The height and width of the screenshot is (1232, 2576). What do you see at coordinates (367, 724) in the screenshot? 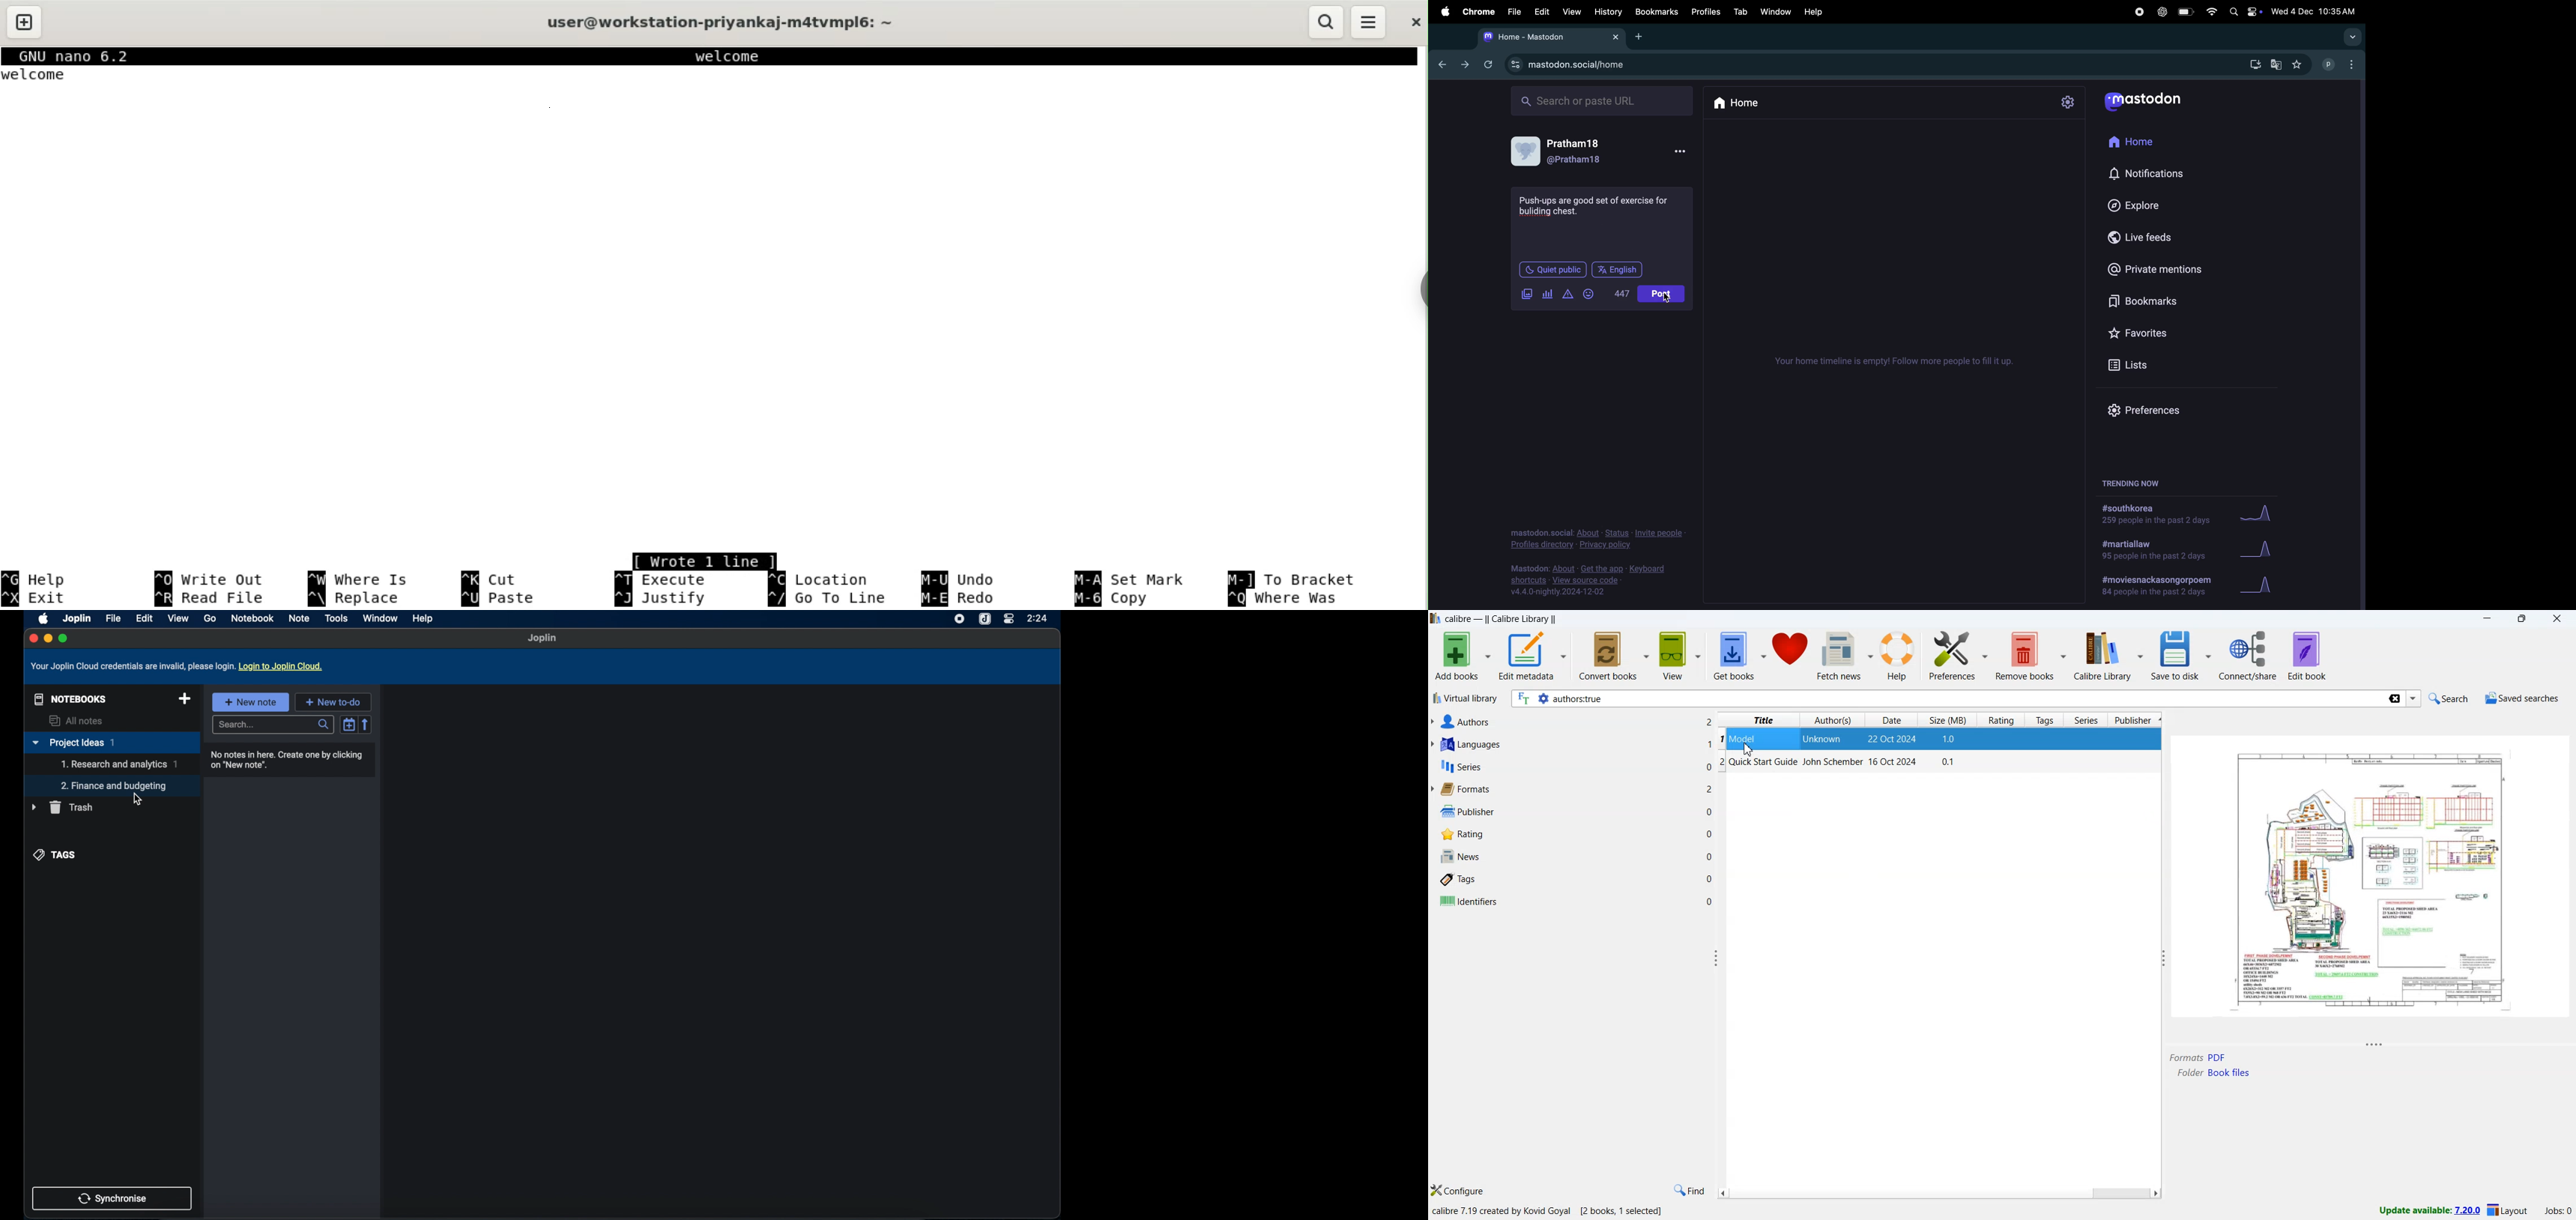
I see `reverse sort order` at bounding box center [367, 724].